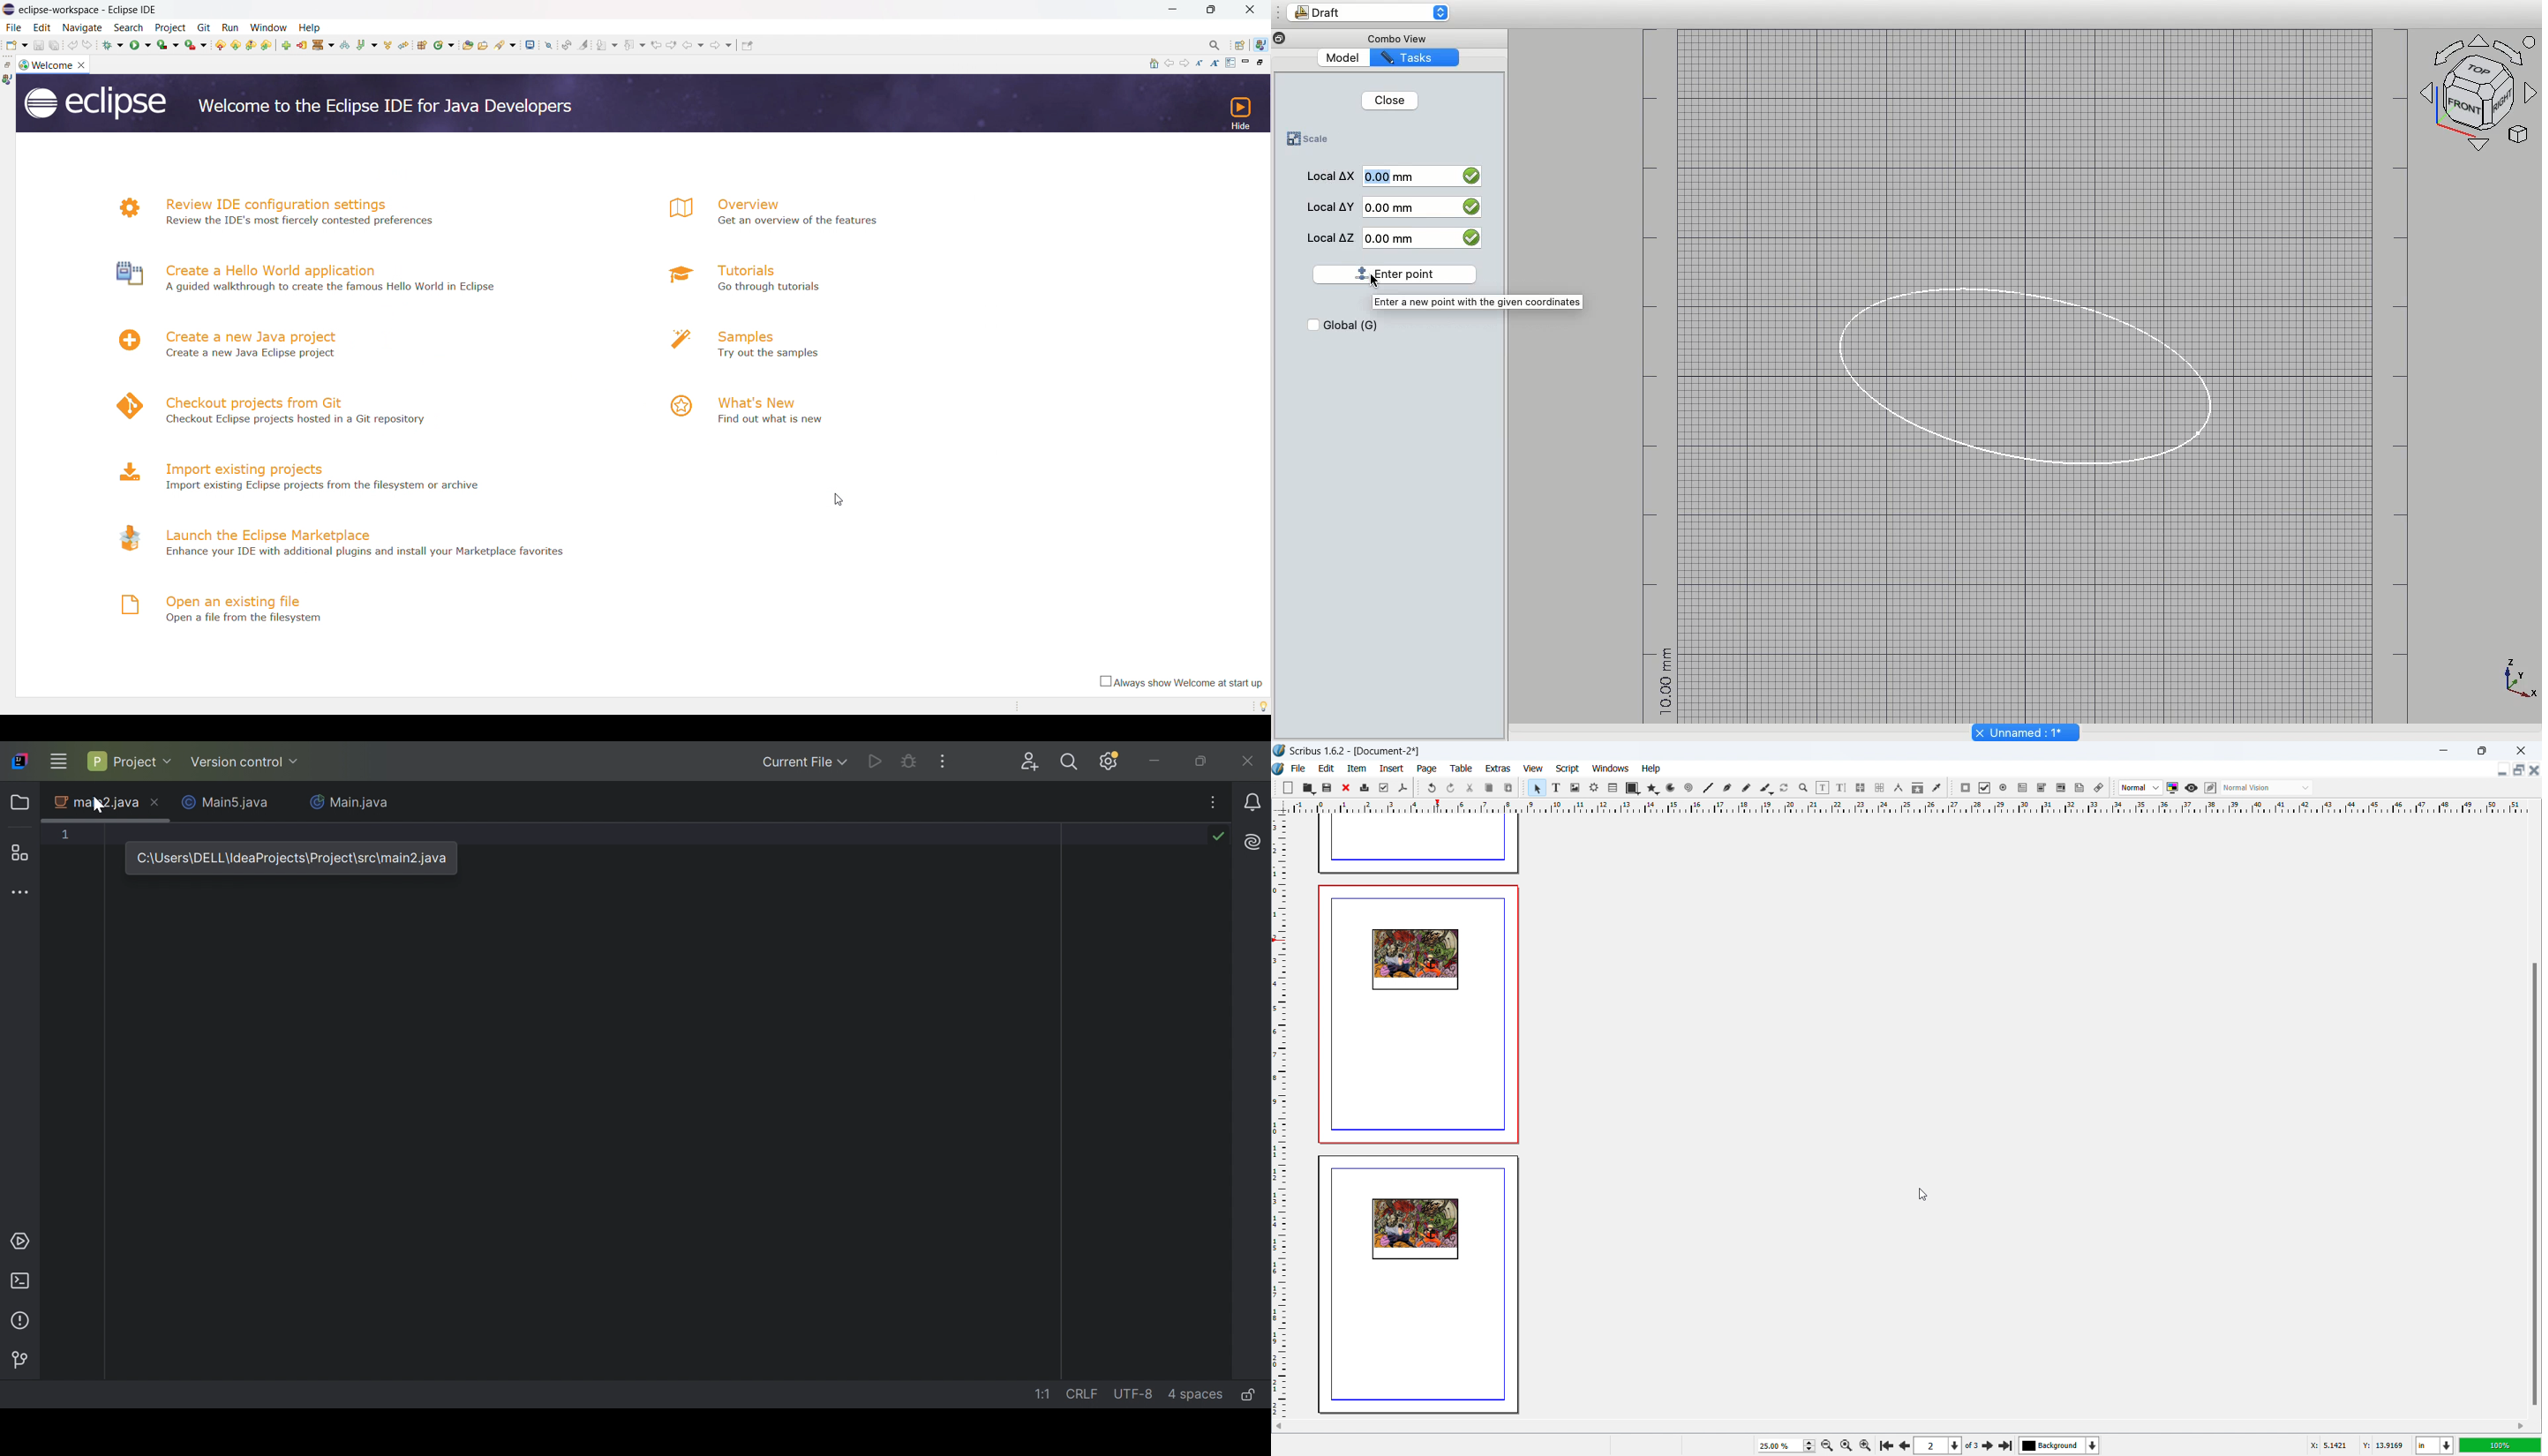 The width and height of the screenshot is (2548, 1456). What do you see at coordinates (677, 340) in the screenshot?
I see `logo` at bounding box center [677, 340].